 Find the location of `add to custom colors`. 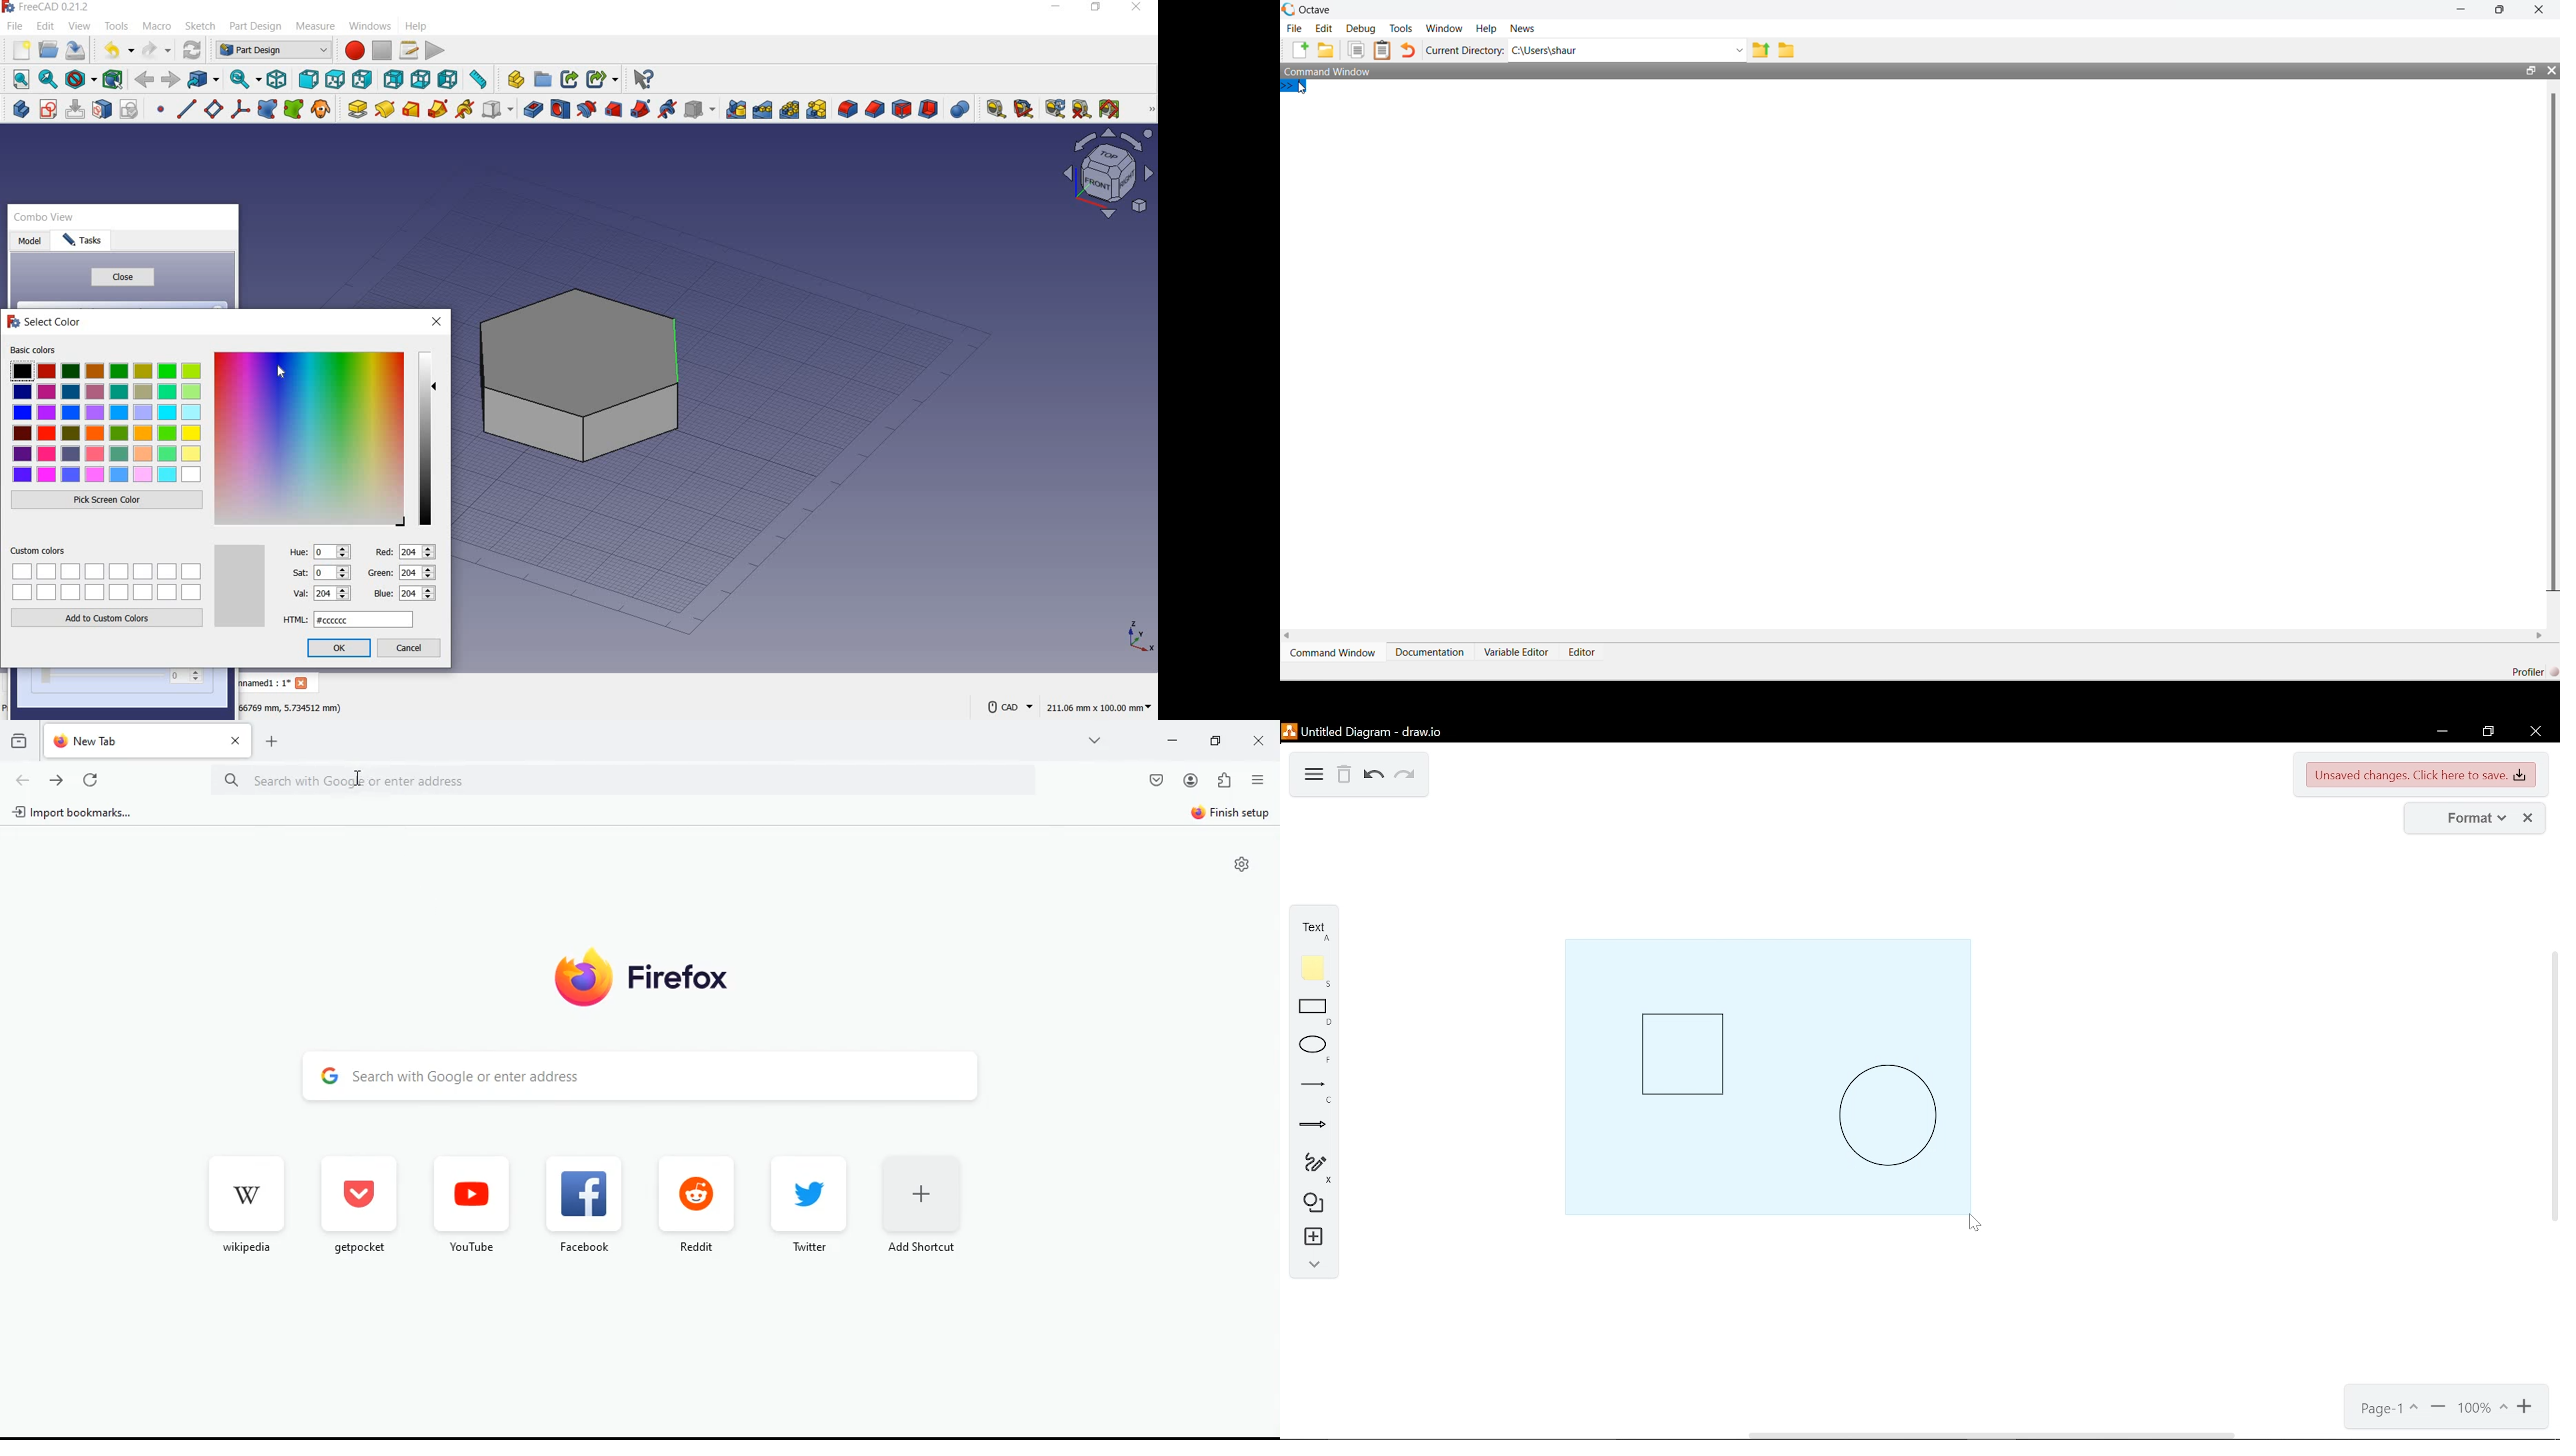

add to custom colors is located at coordinates (108, 621).